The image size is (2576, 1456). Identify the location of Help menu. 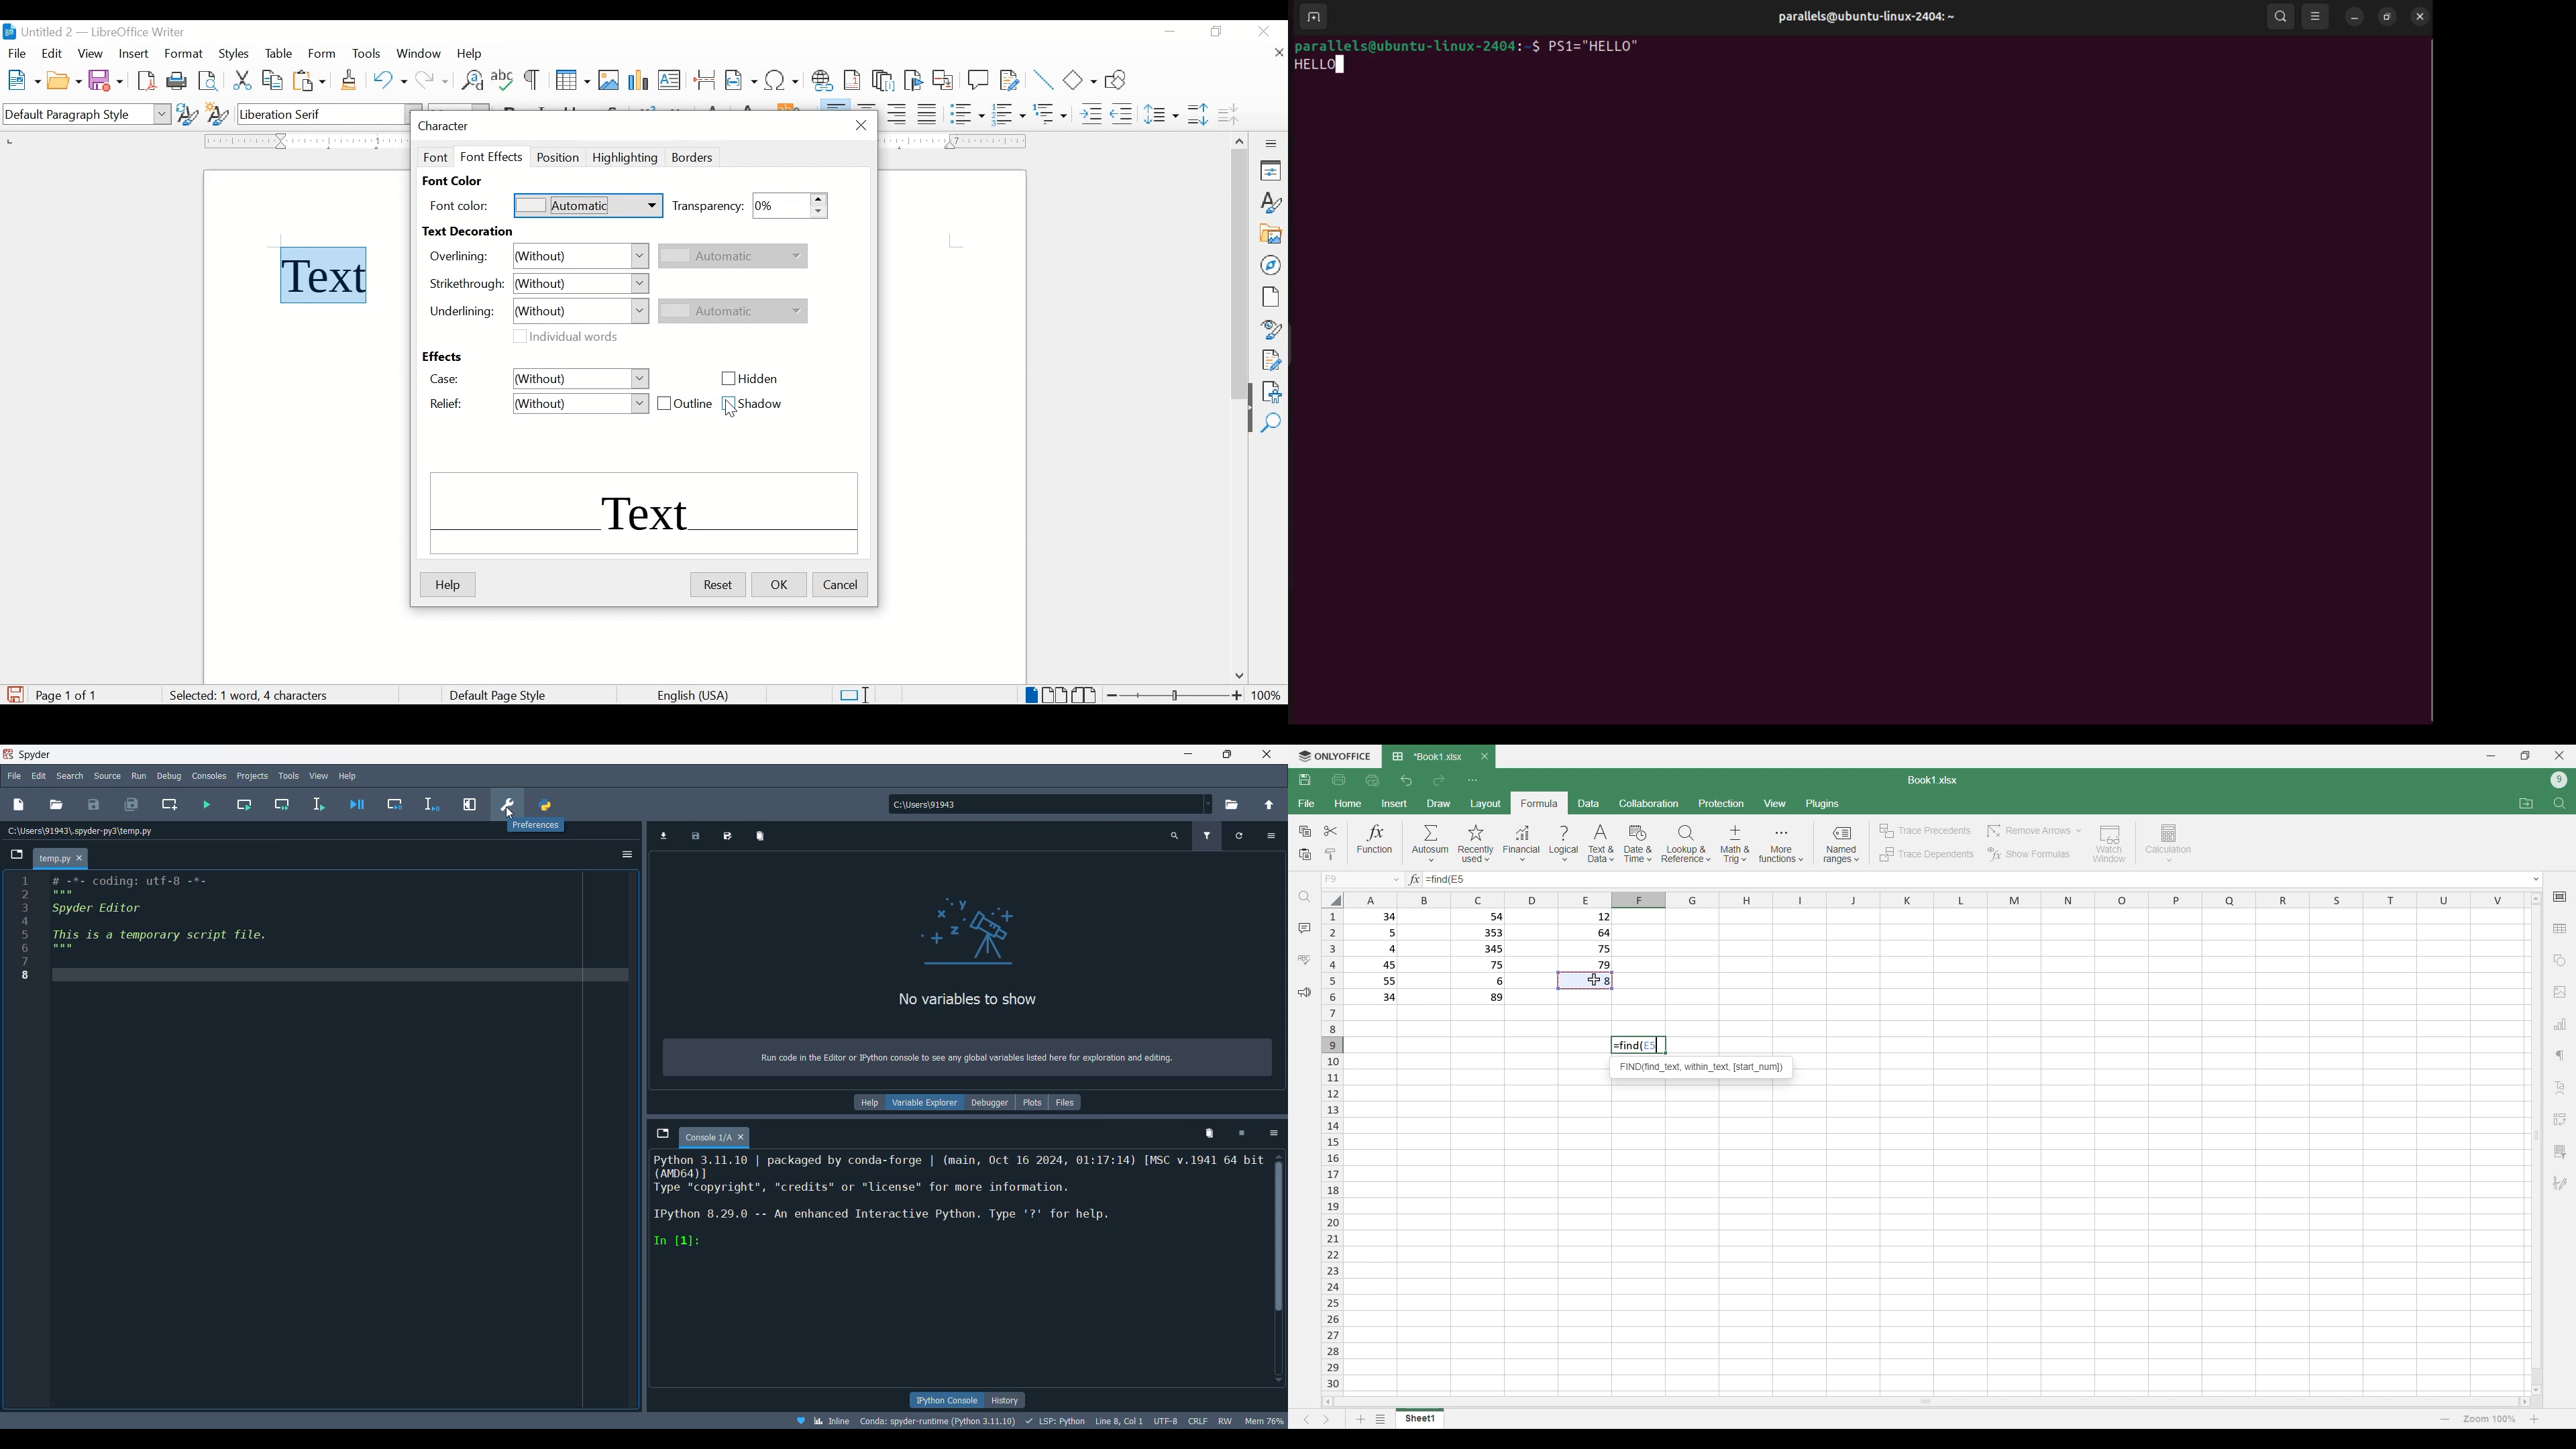
(347, 775).